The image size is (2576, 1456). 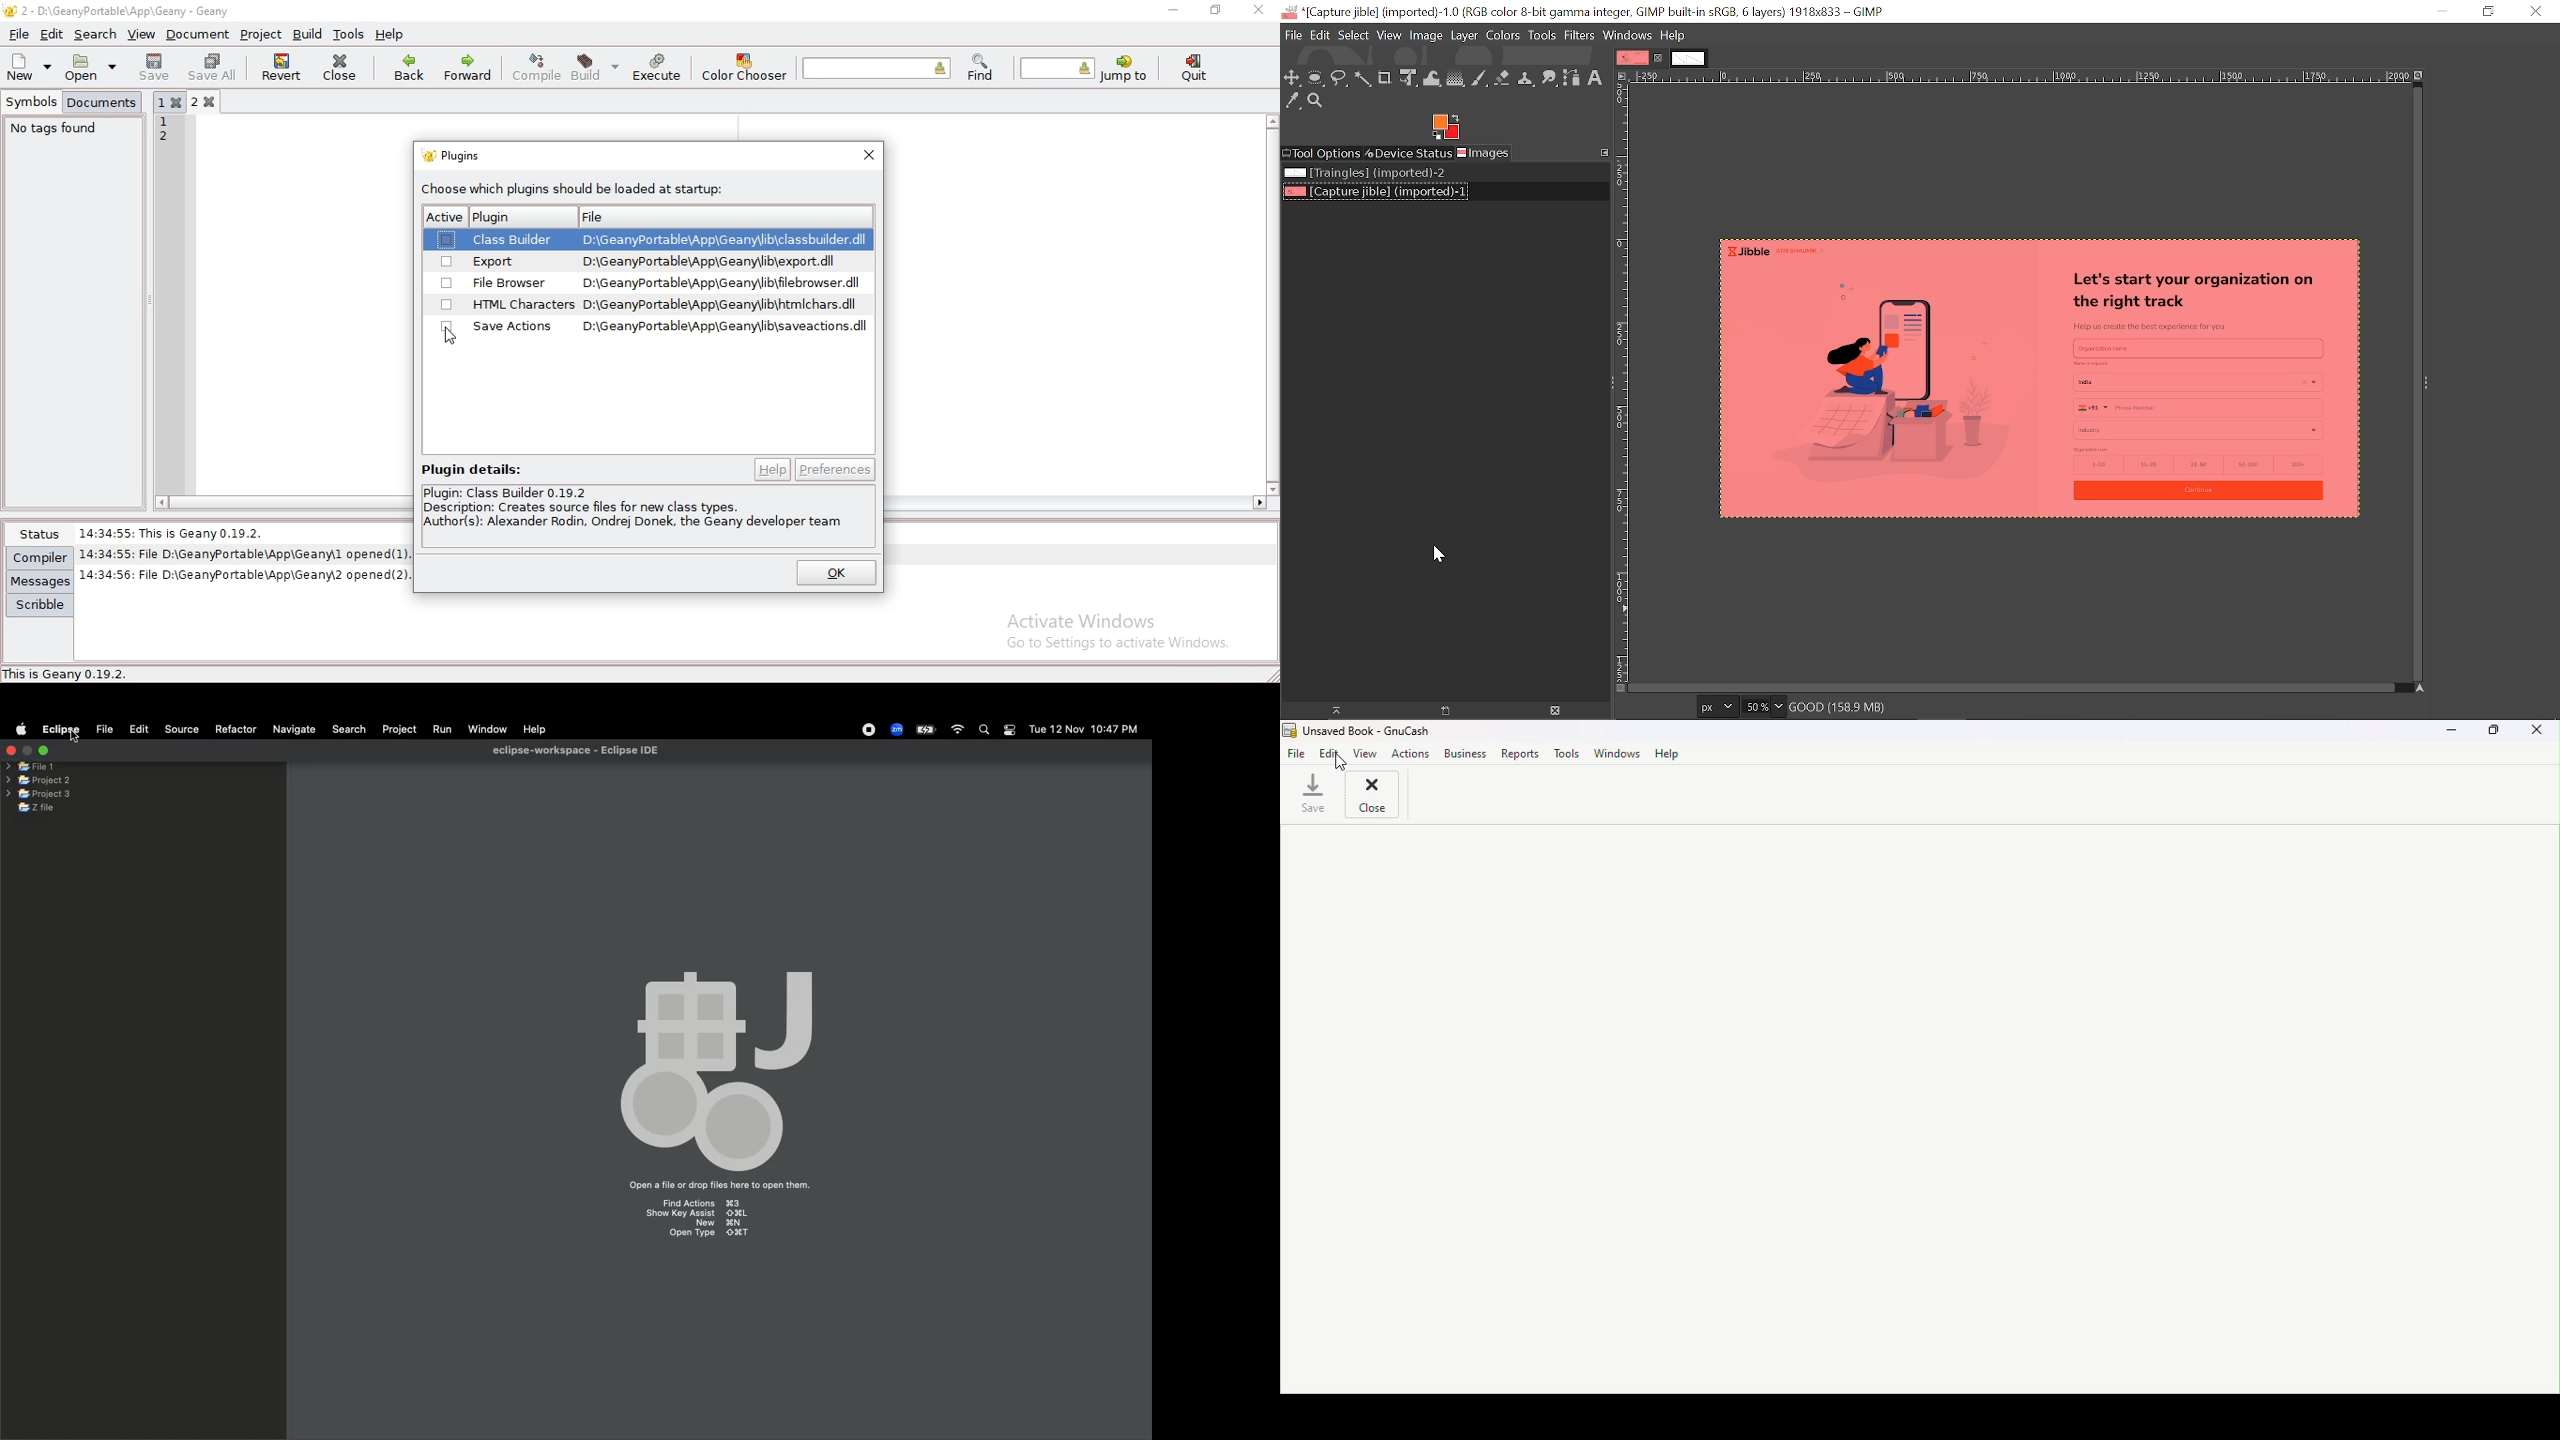 I want to click on text, so click(x=469, y=468).